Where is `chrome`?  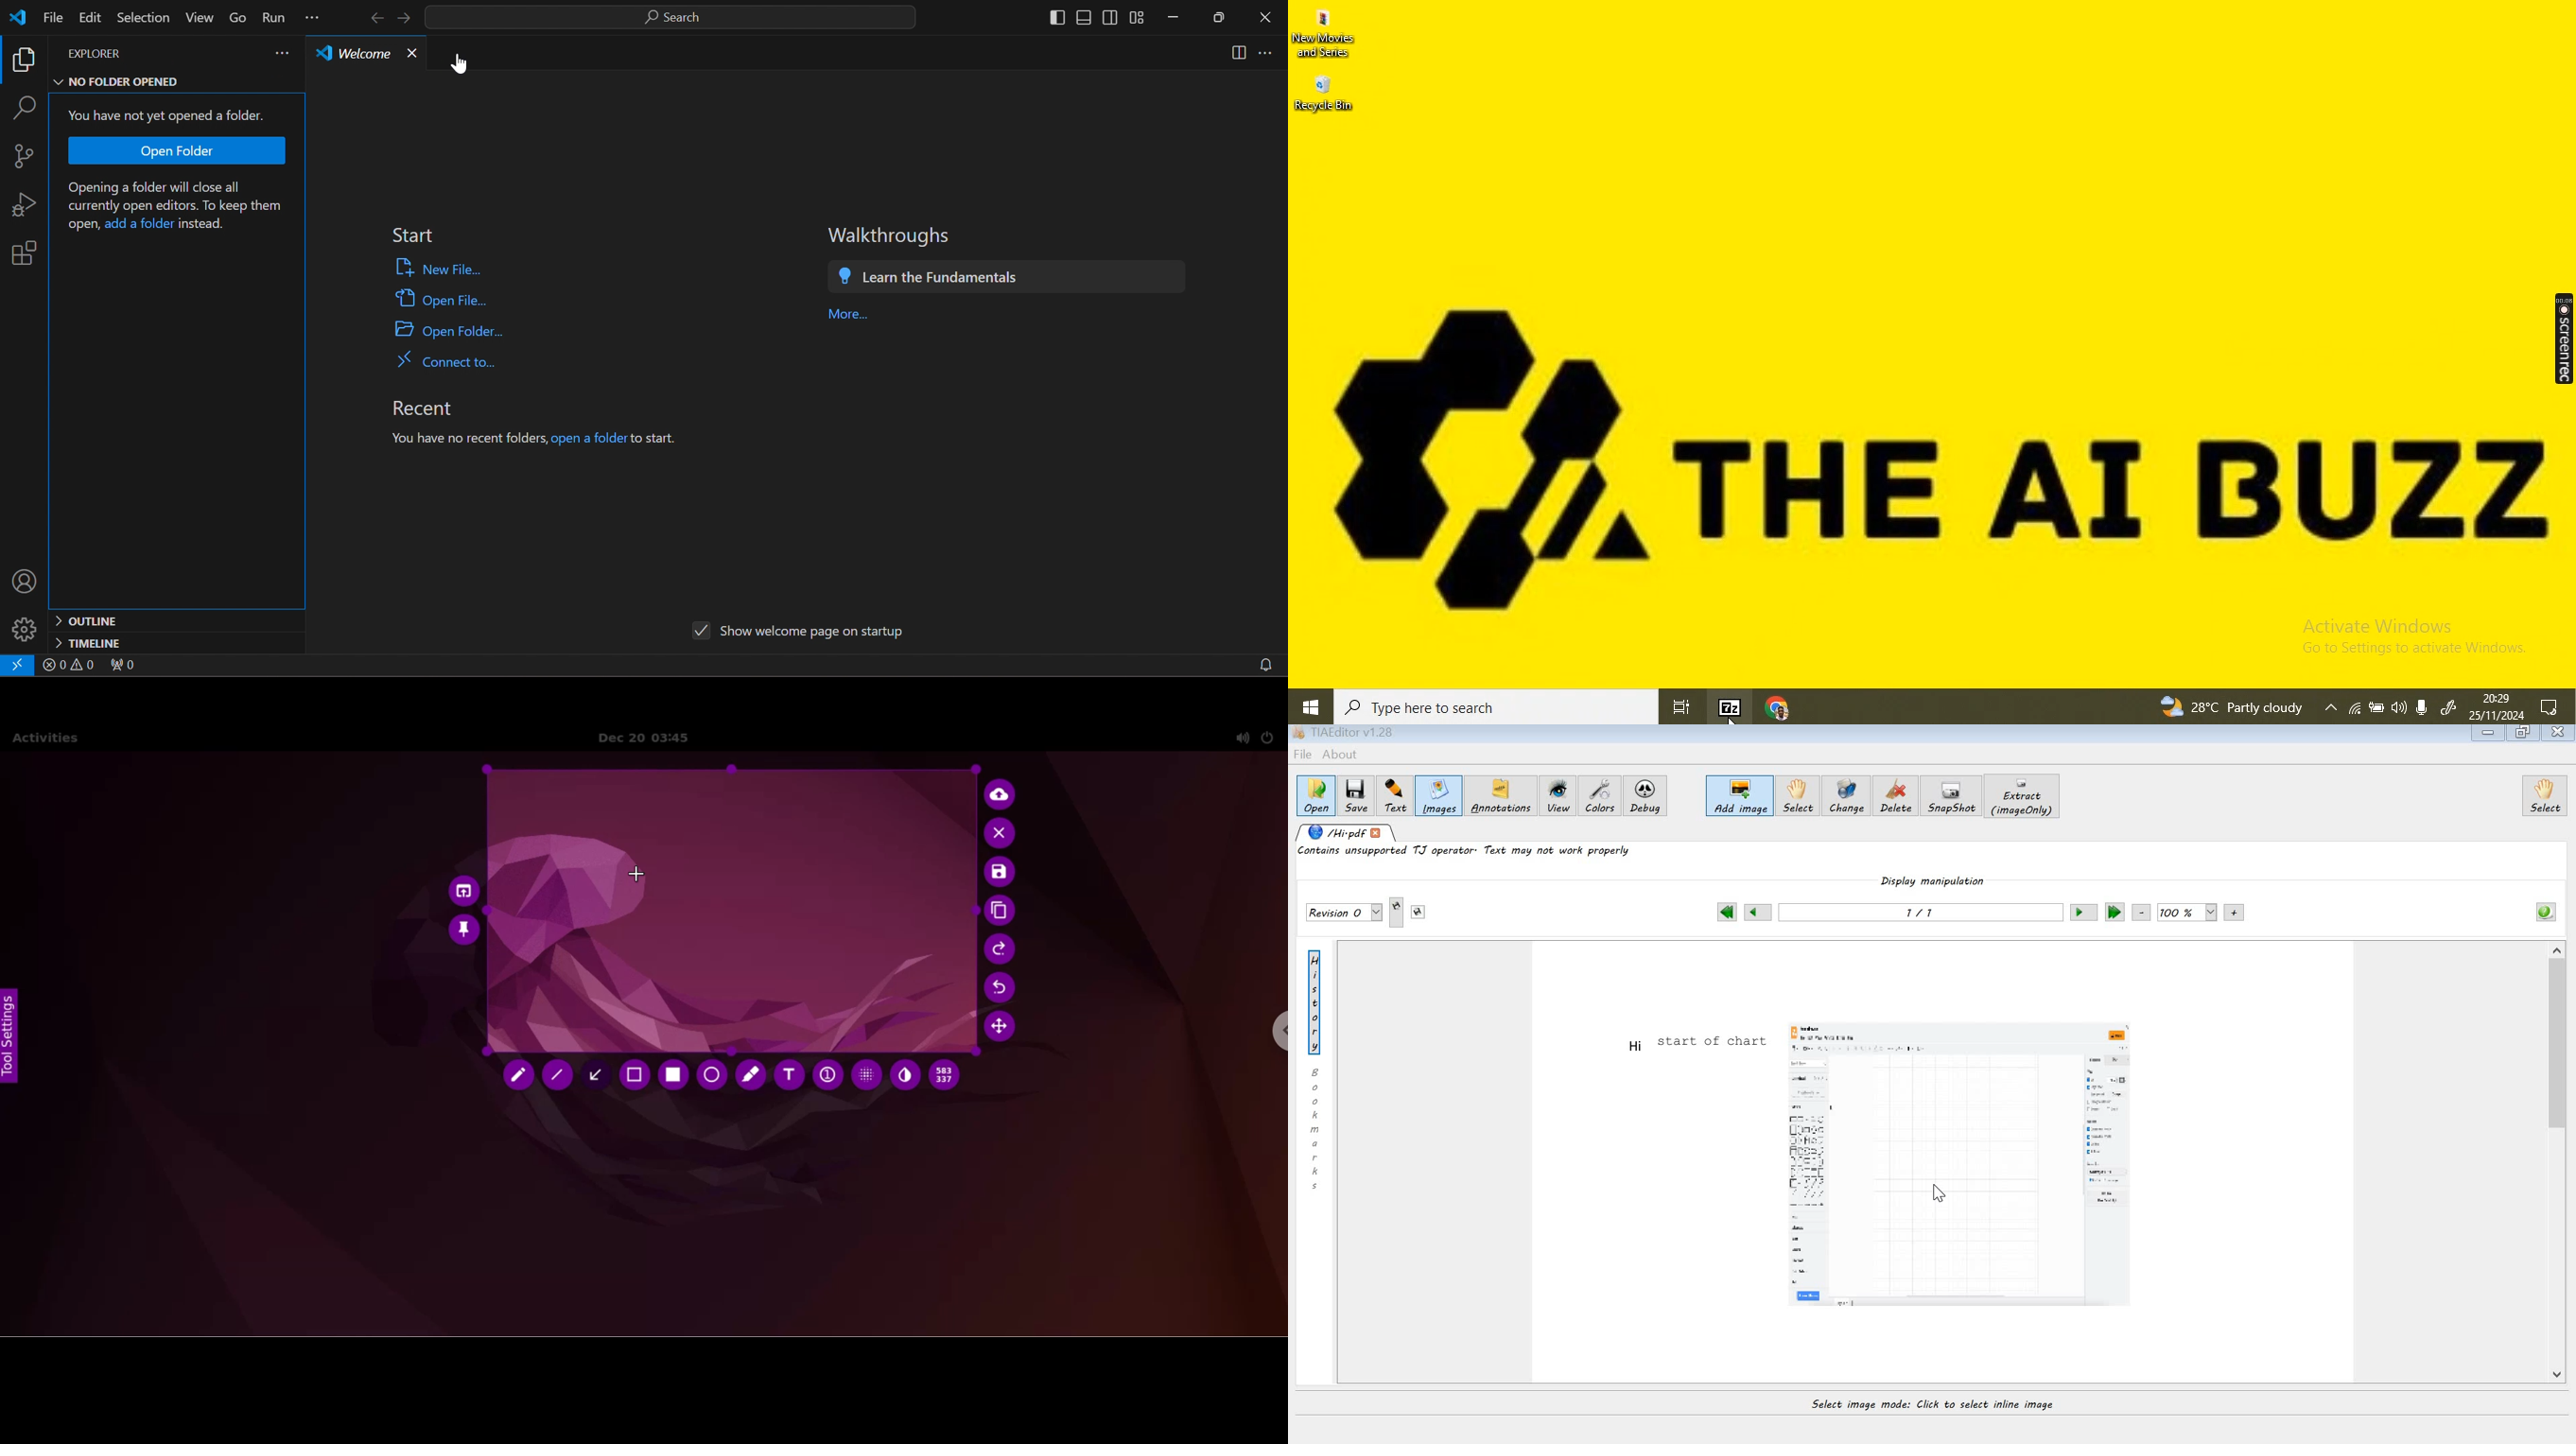 chrome is located at coordinates (1781, 705).